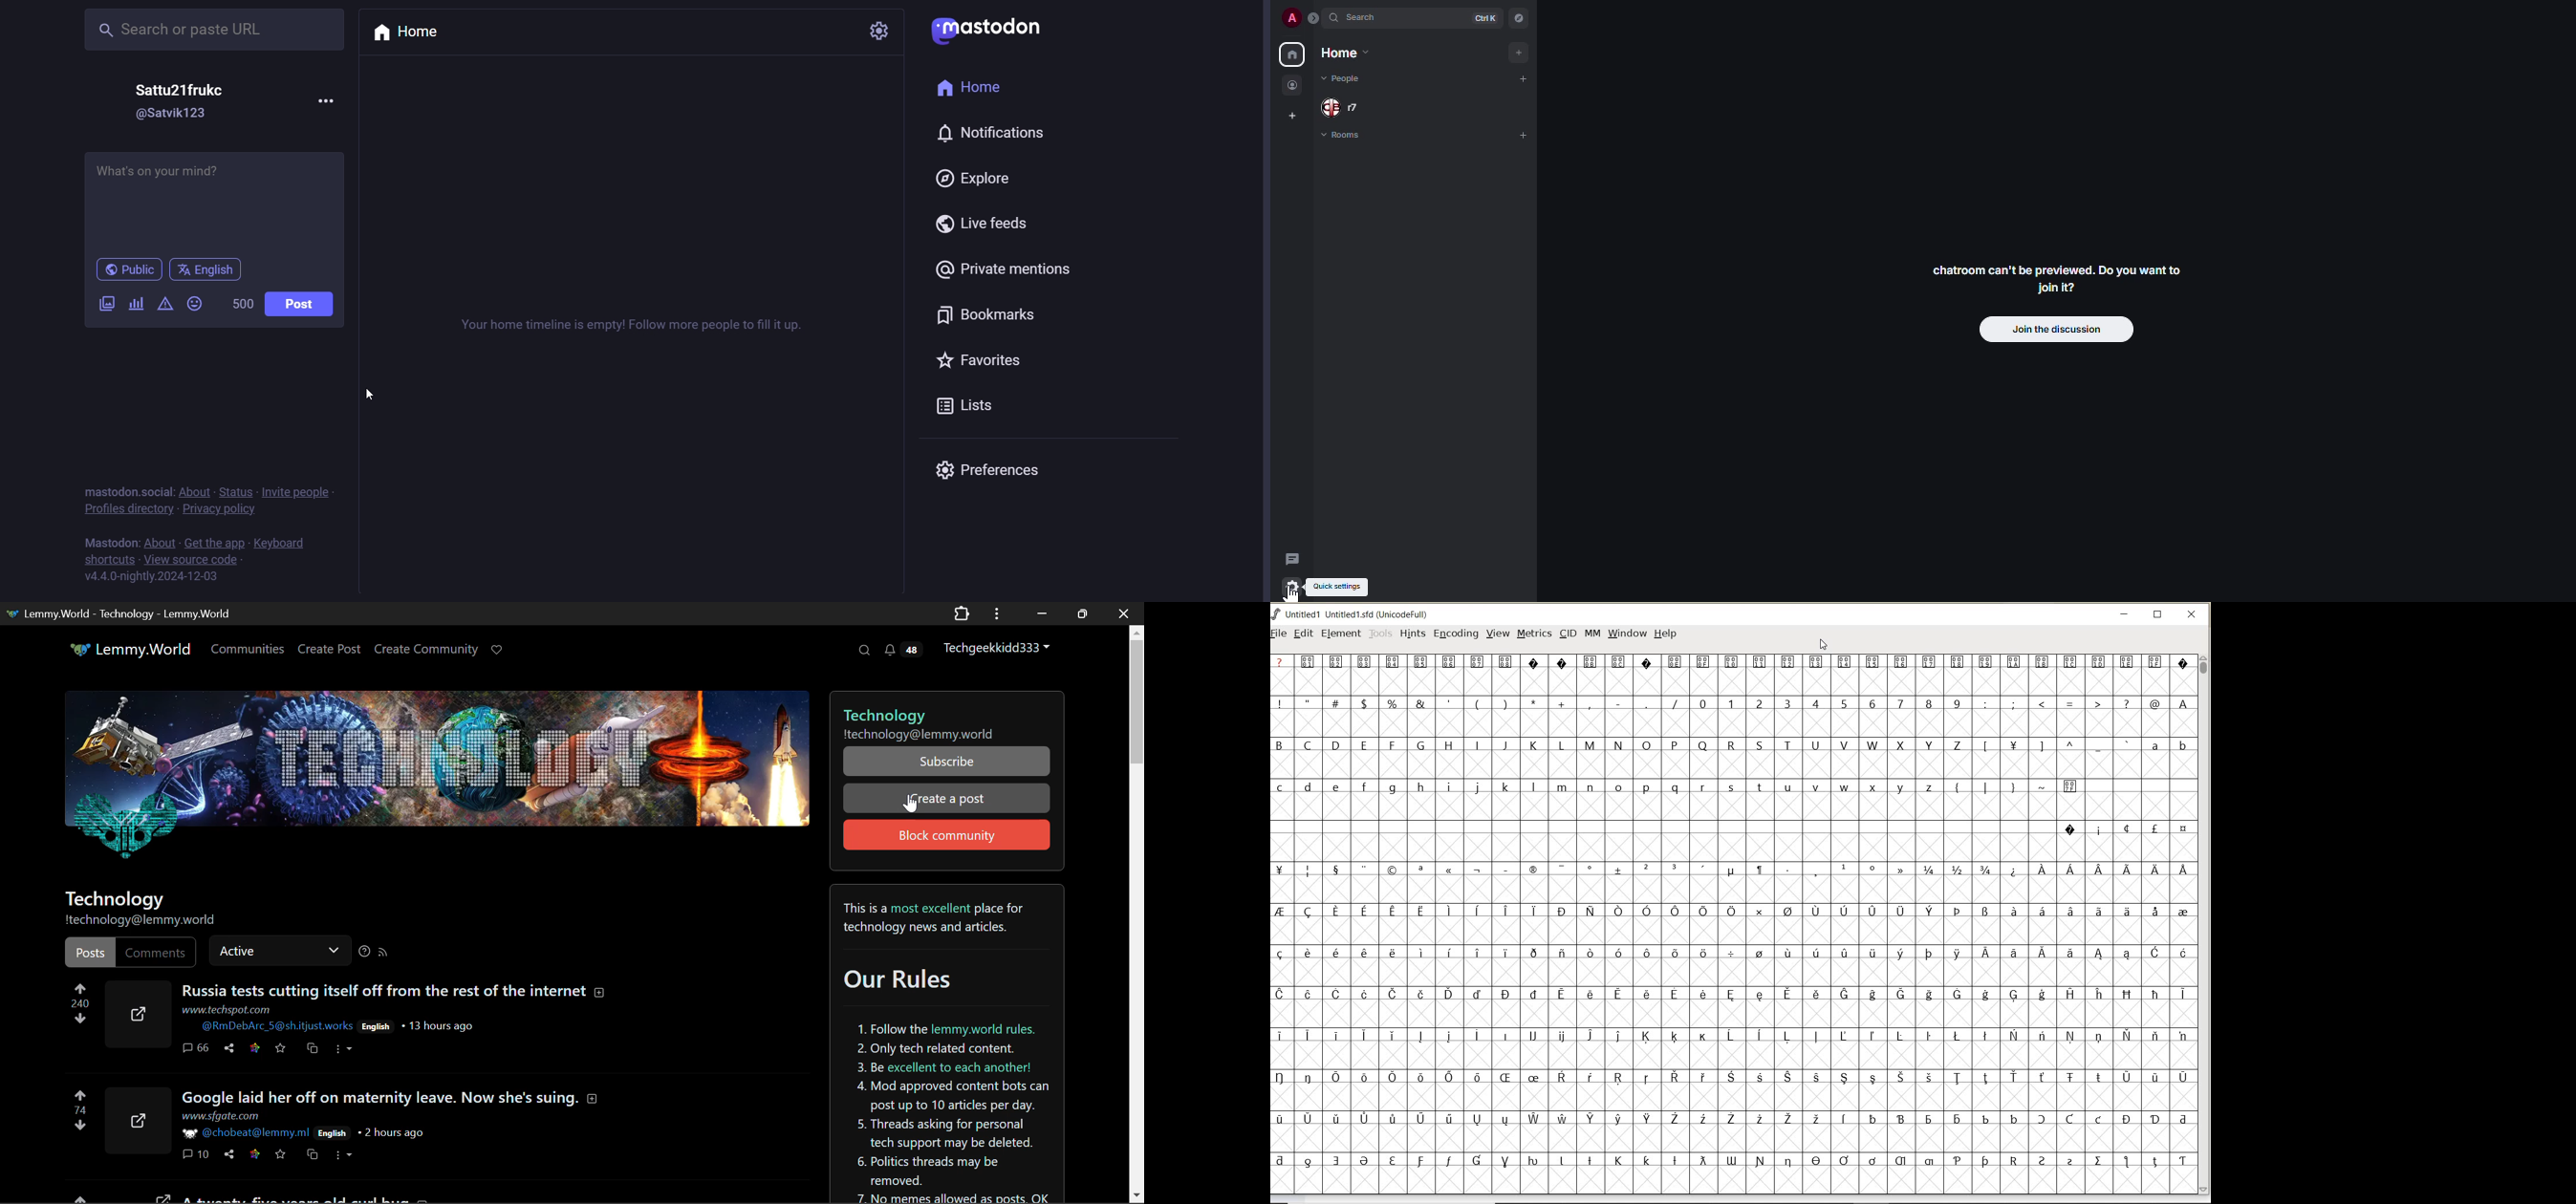 Image resolution: width=2576 pixels, height=1204 pixels. I want to click on ELEMENT, so click(1341, 633).